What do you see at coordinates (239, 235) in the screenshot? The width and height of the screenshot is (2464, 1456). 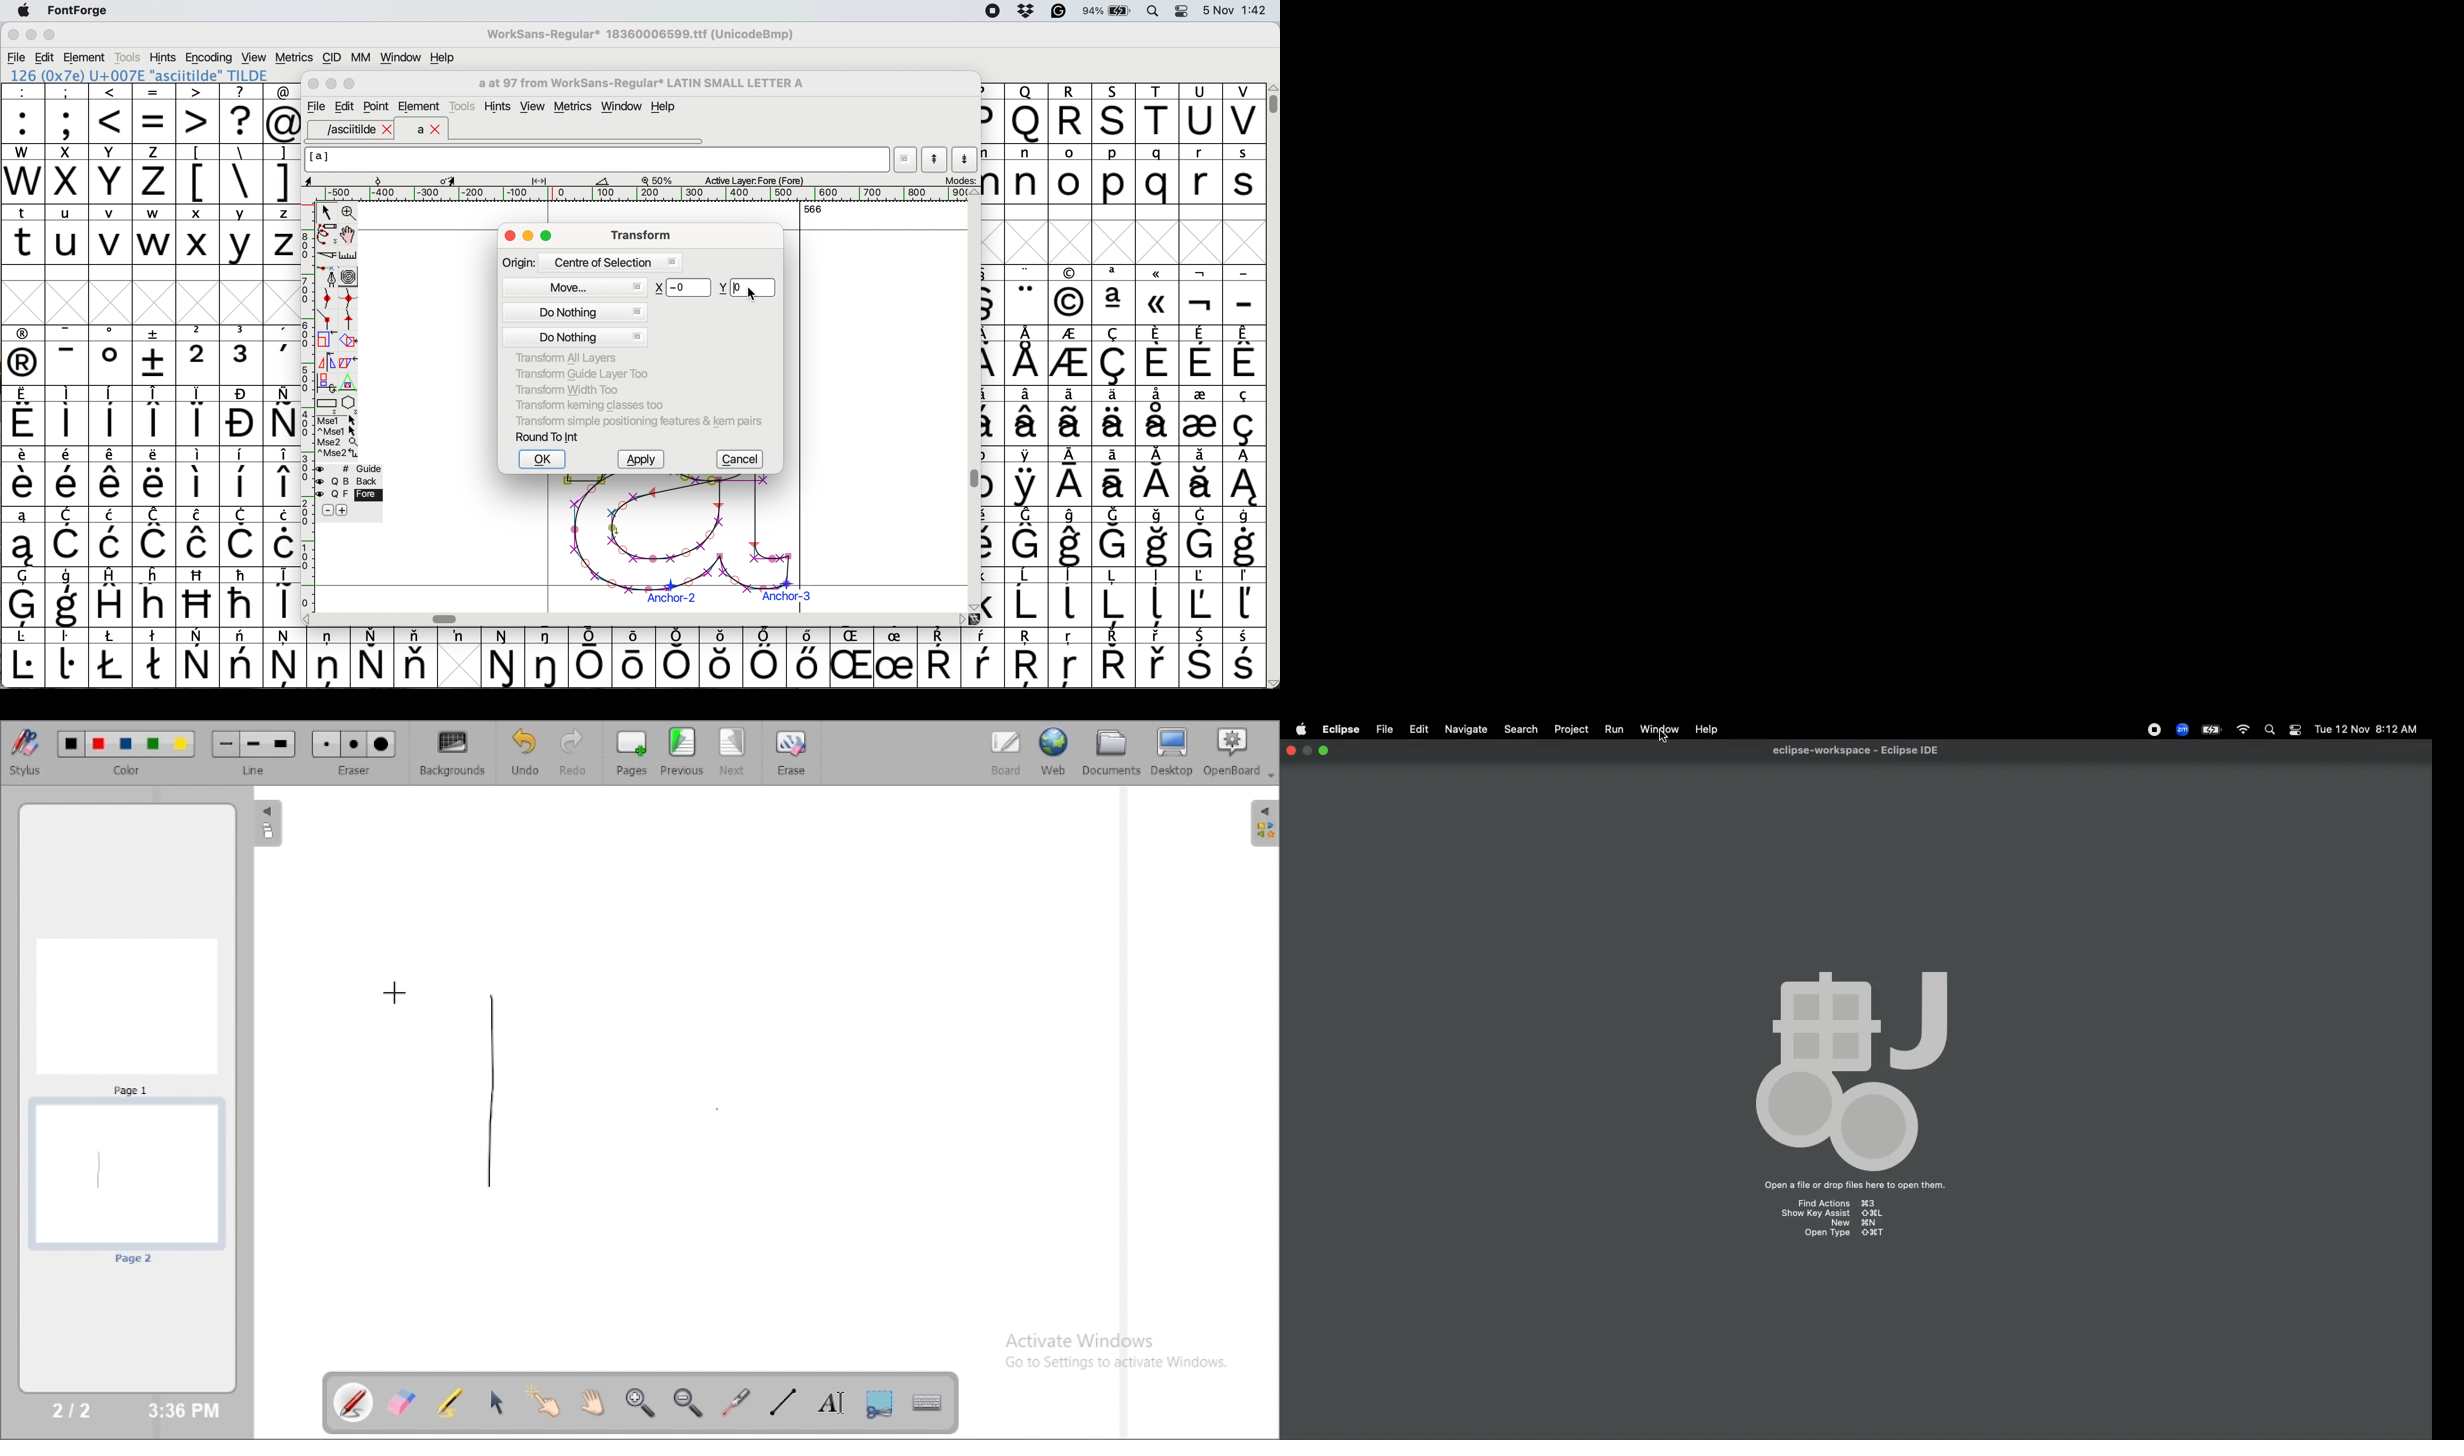 I see `y` at bounding box center [239, 235].